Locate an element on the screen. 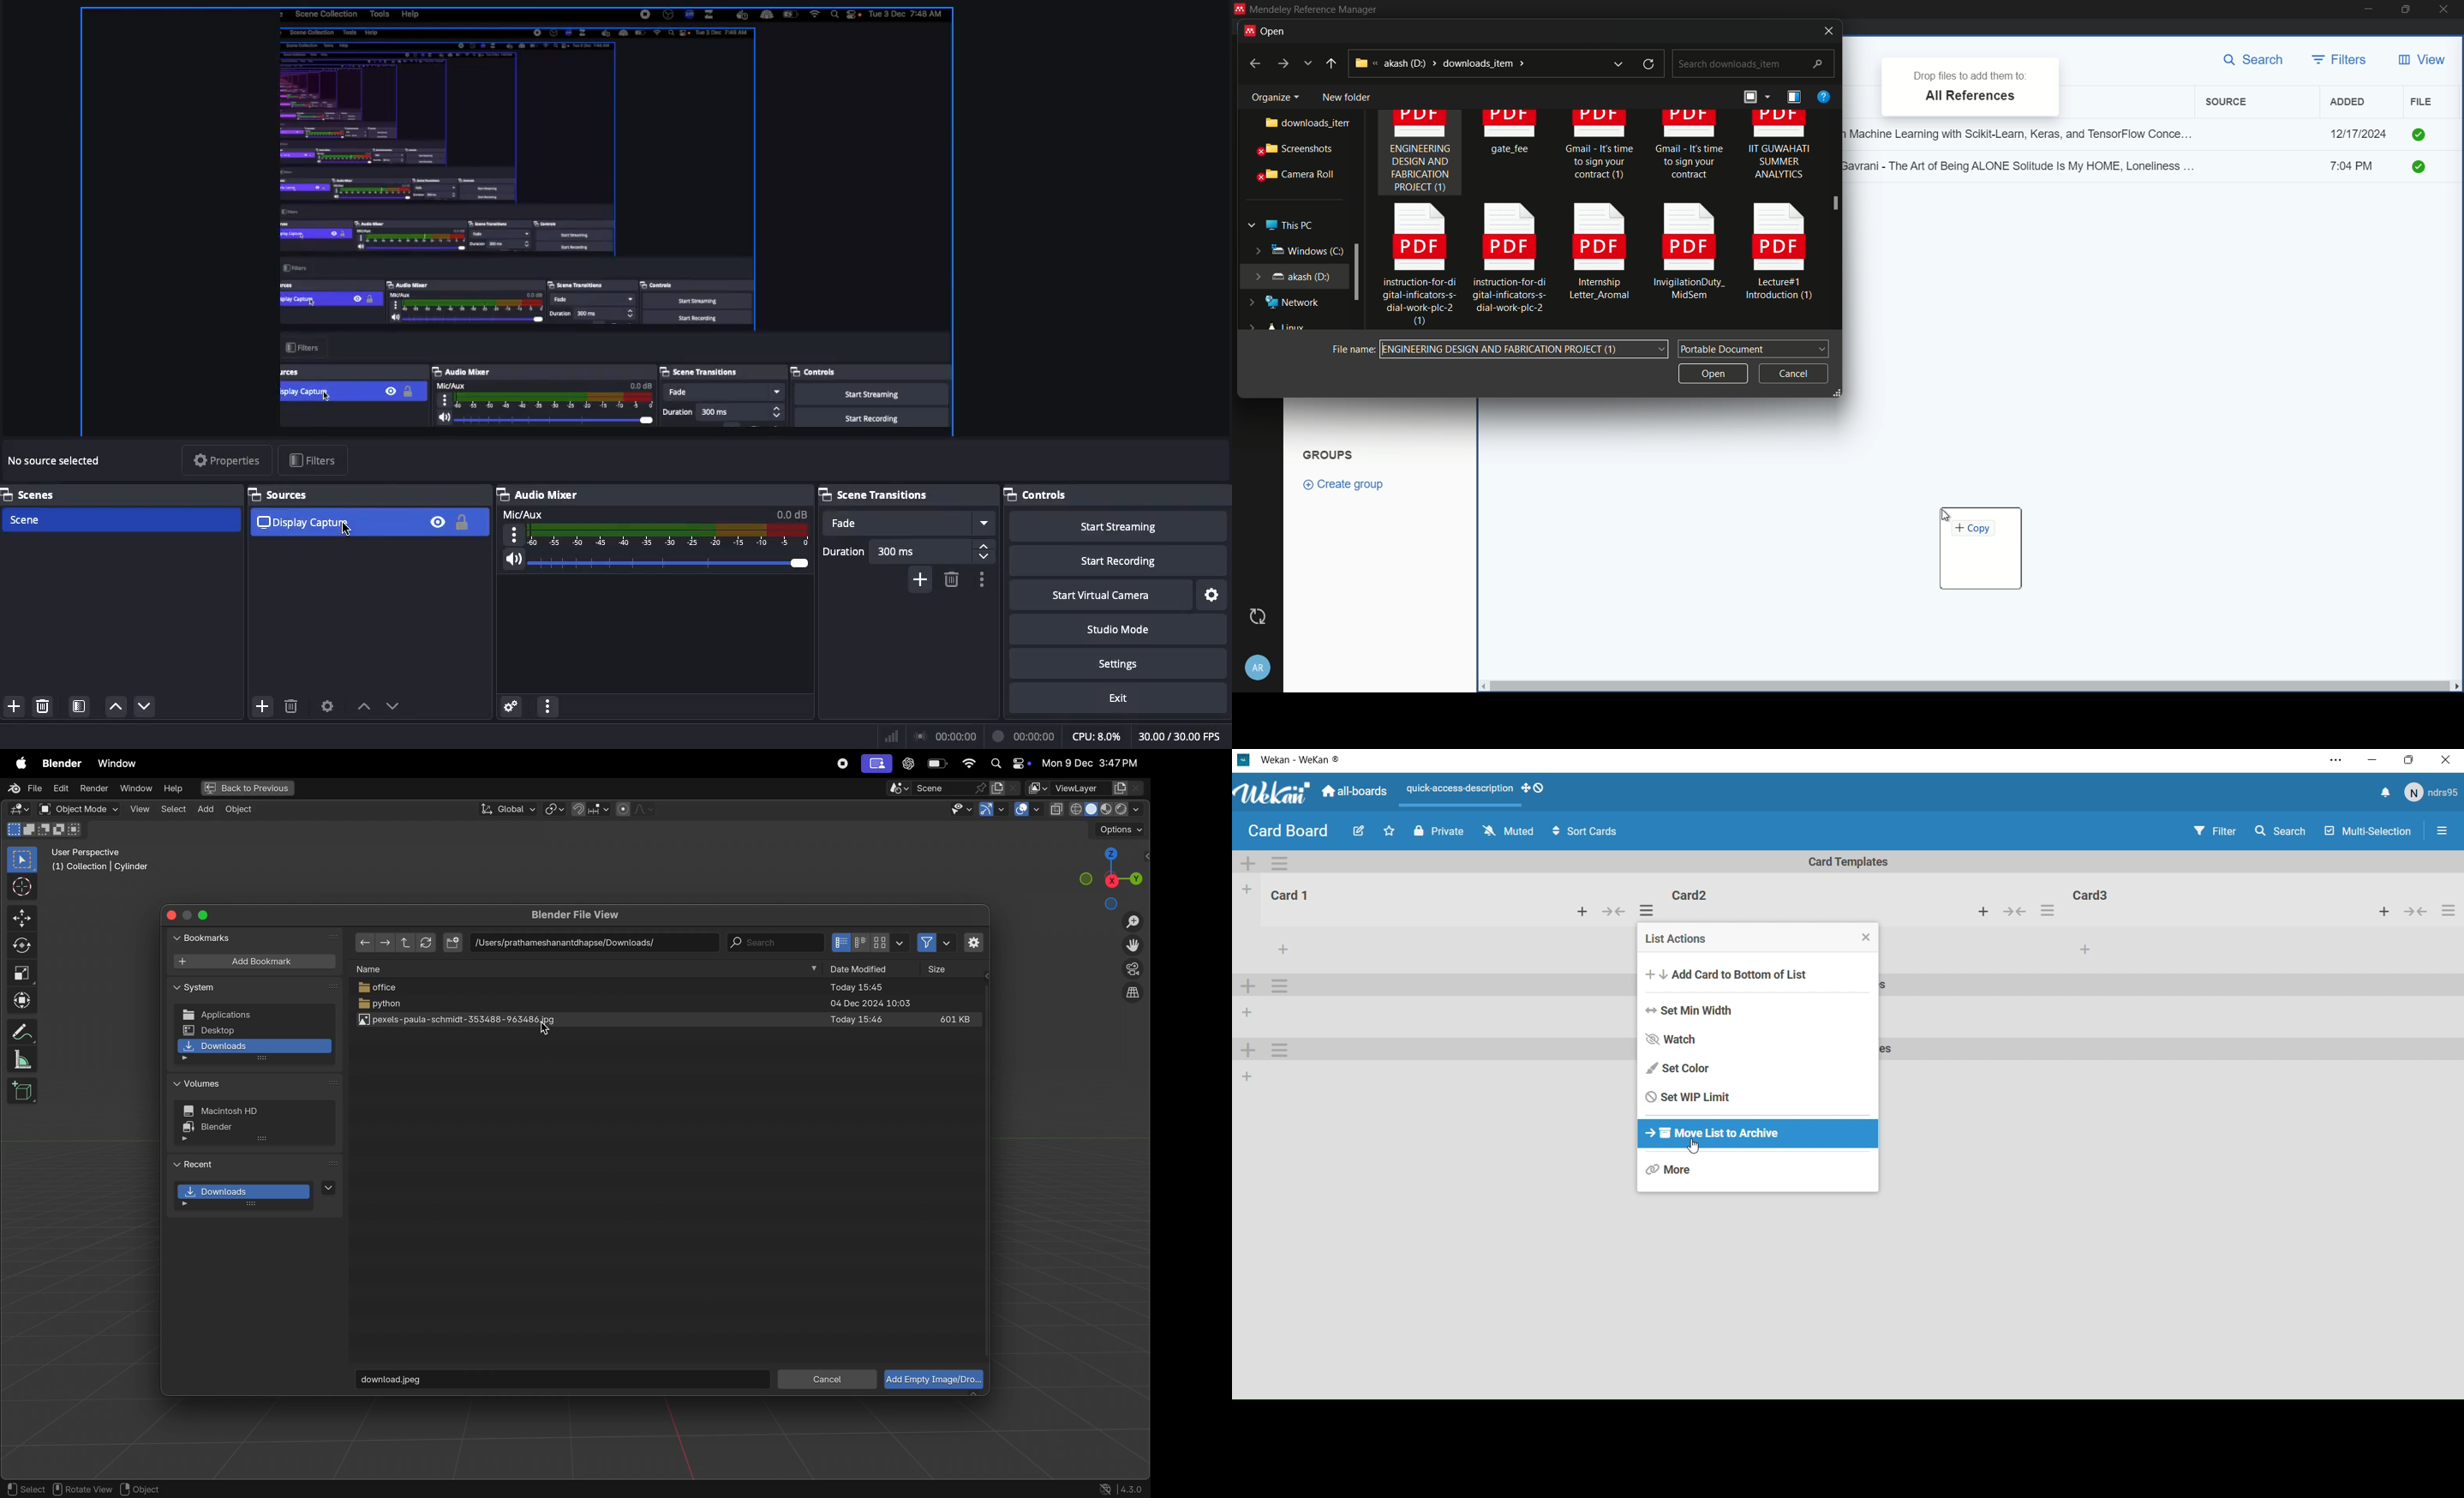 This screenshot has width=2464, height=1512. Broadcast is located at coordinates (945, 736).